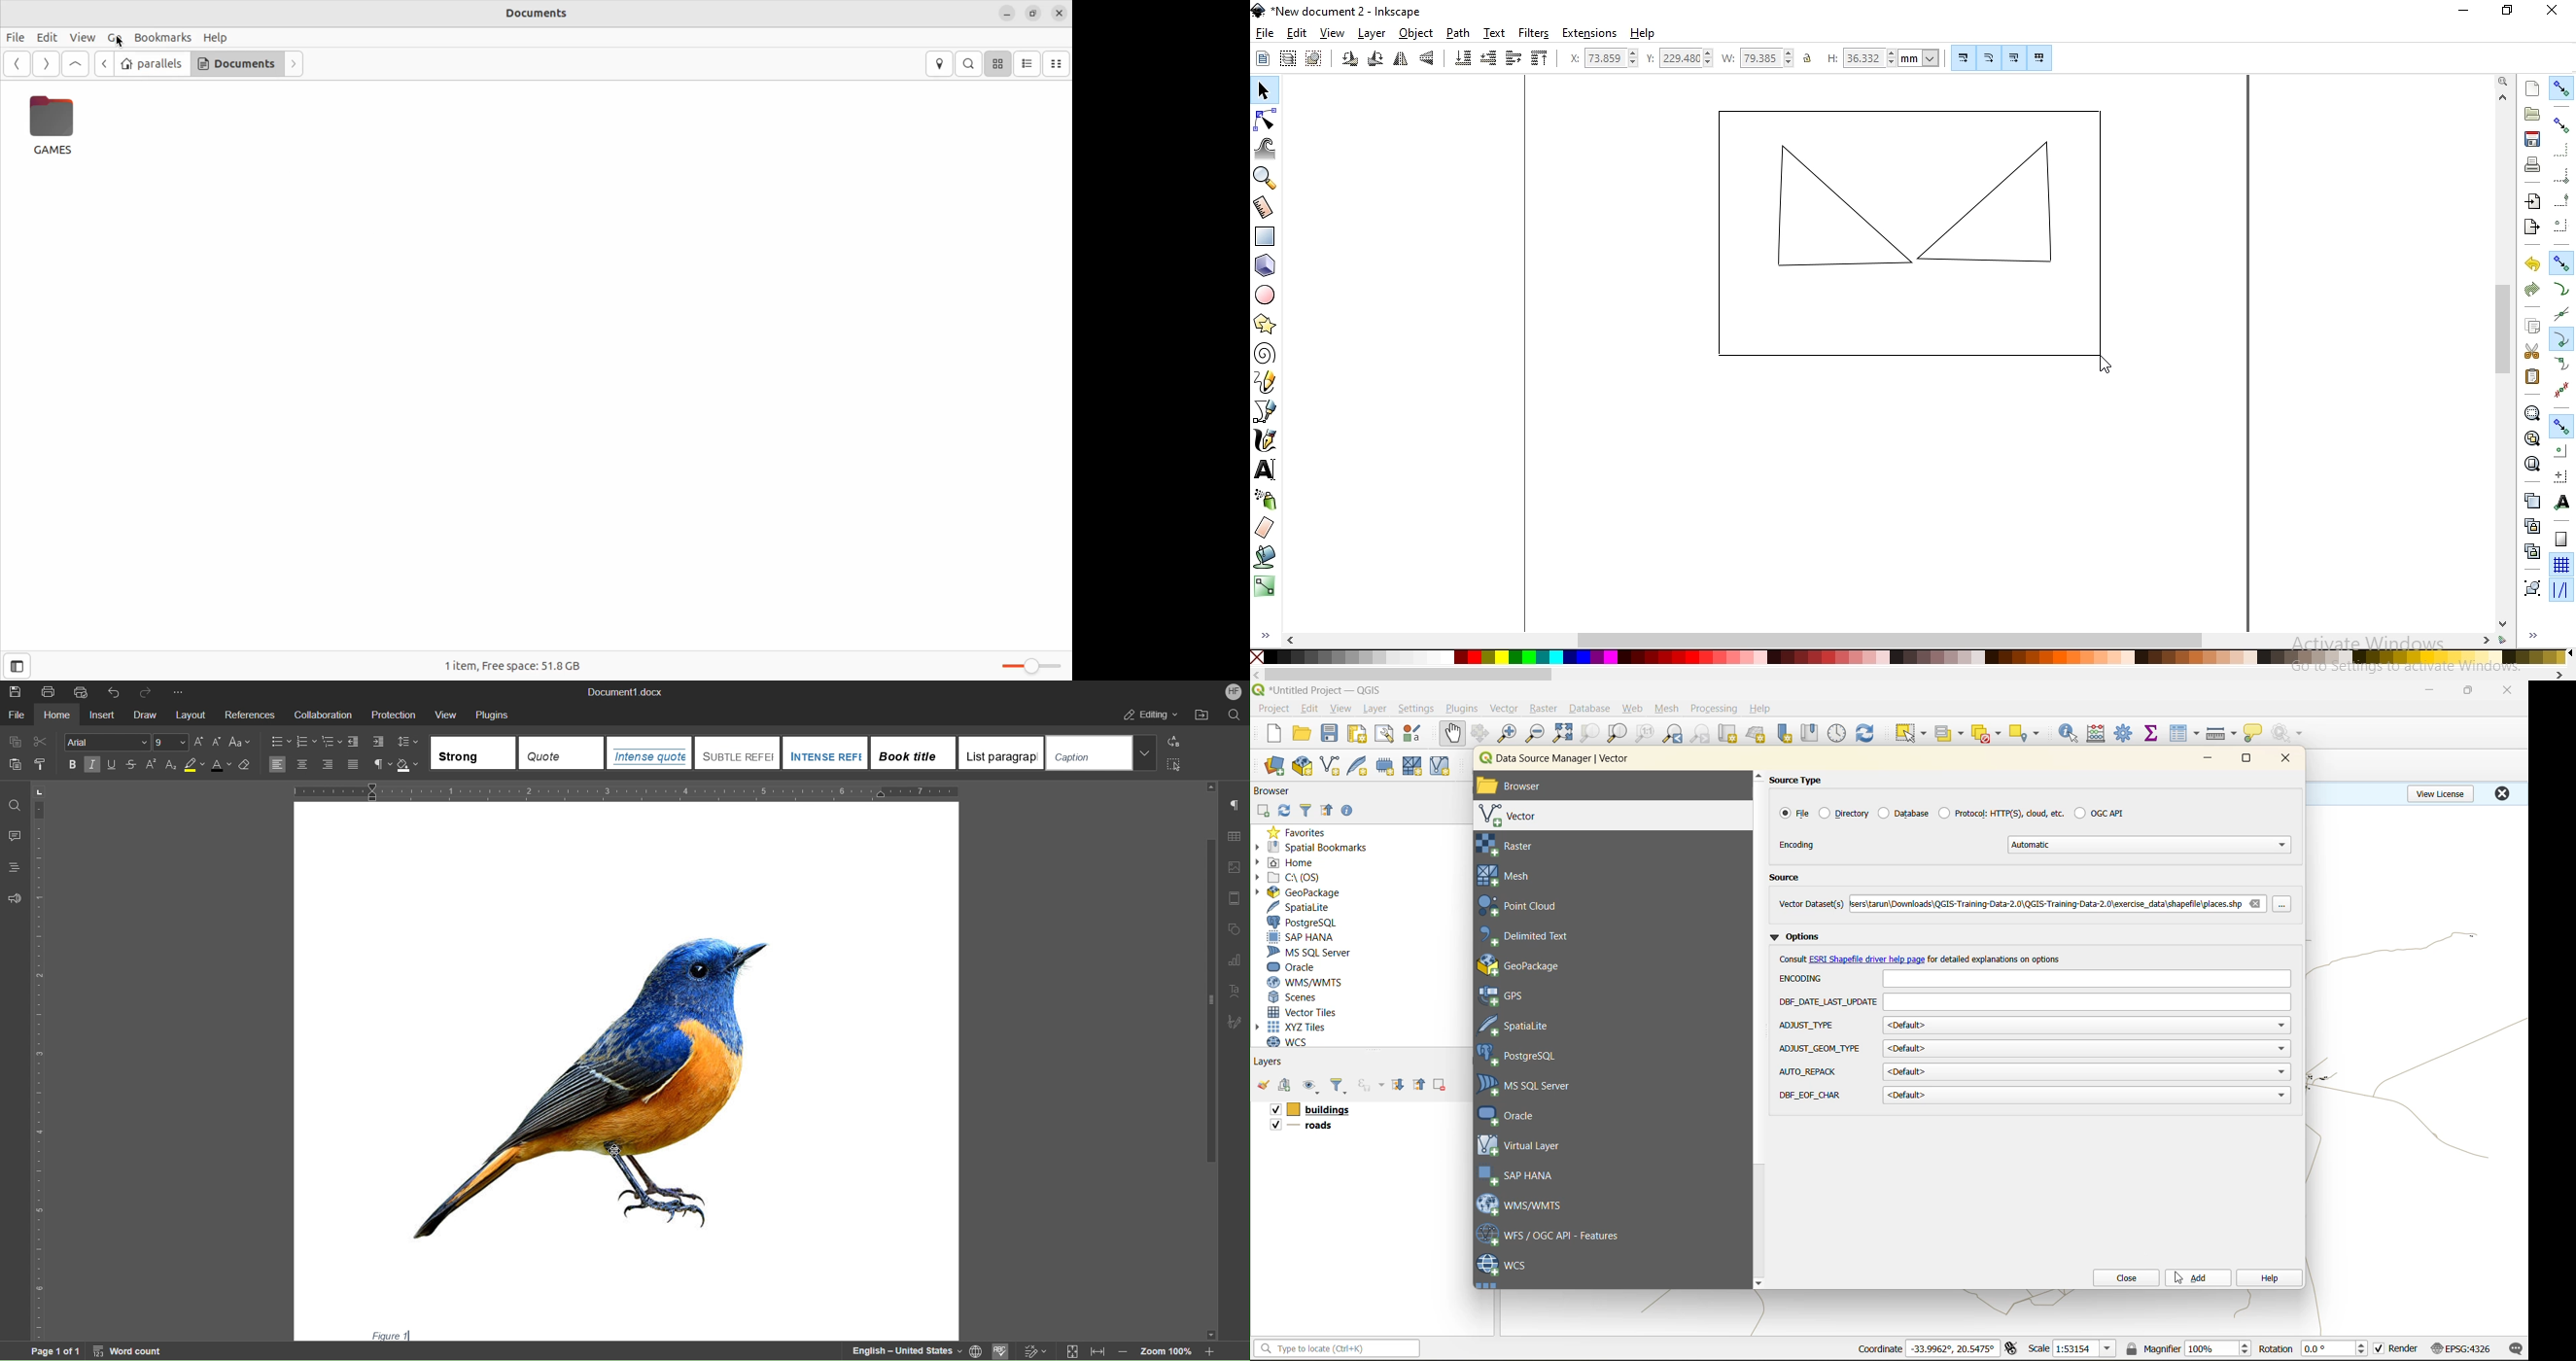  Describe the element at coordinates (1331, 767) in the screenshot. I see `new shapefile layer` at that location.